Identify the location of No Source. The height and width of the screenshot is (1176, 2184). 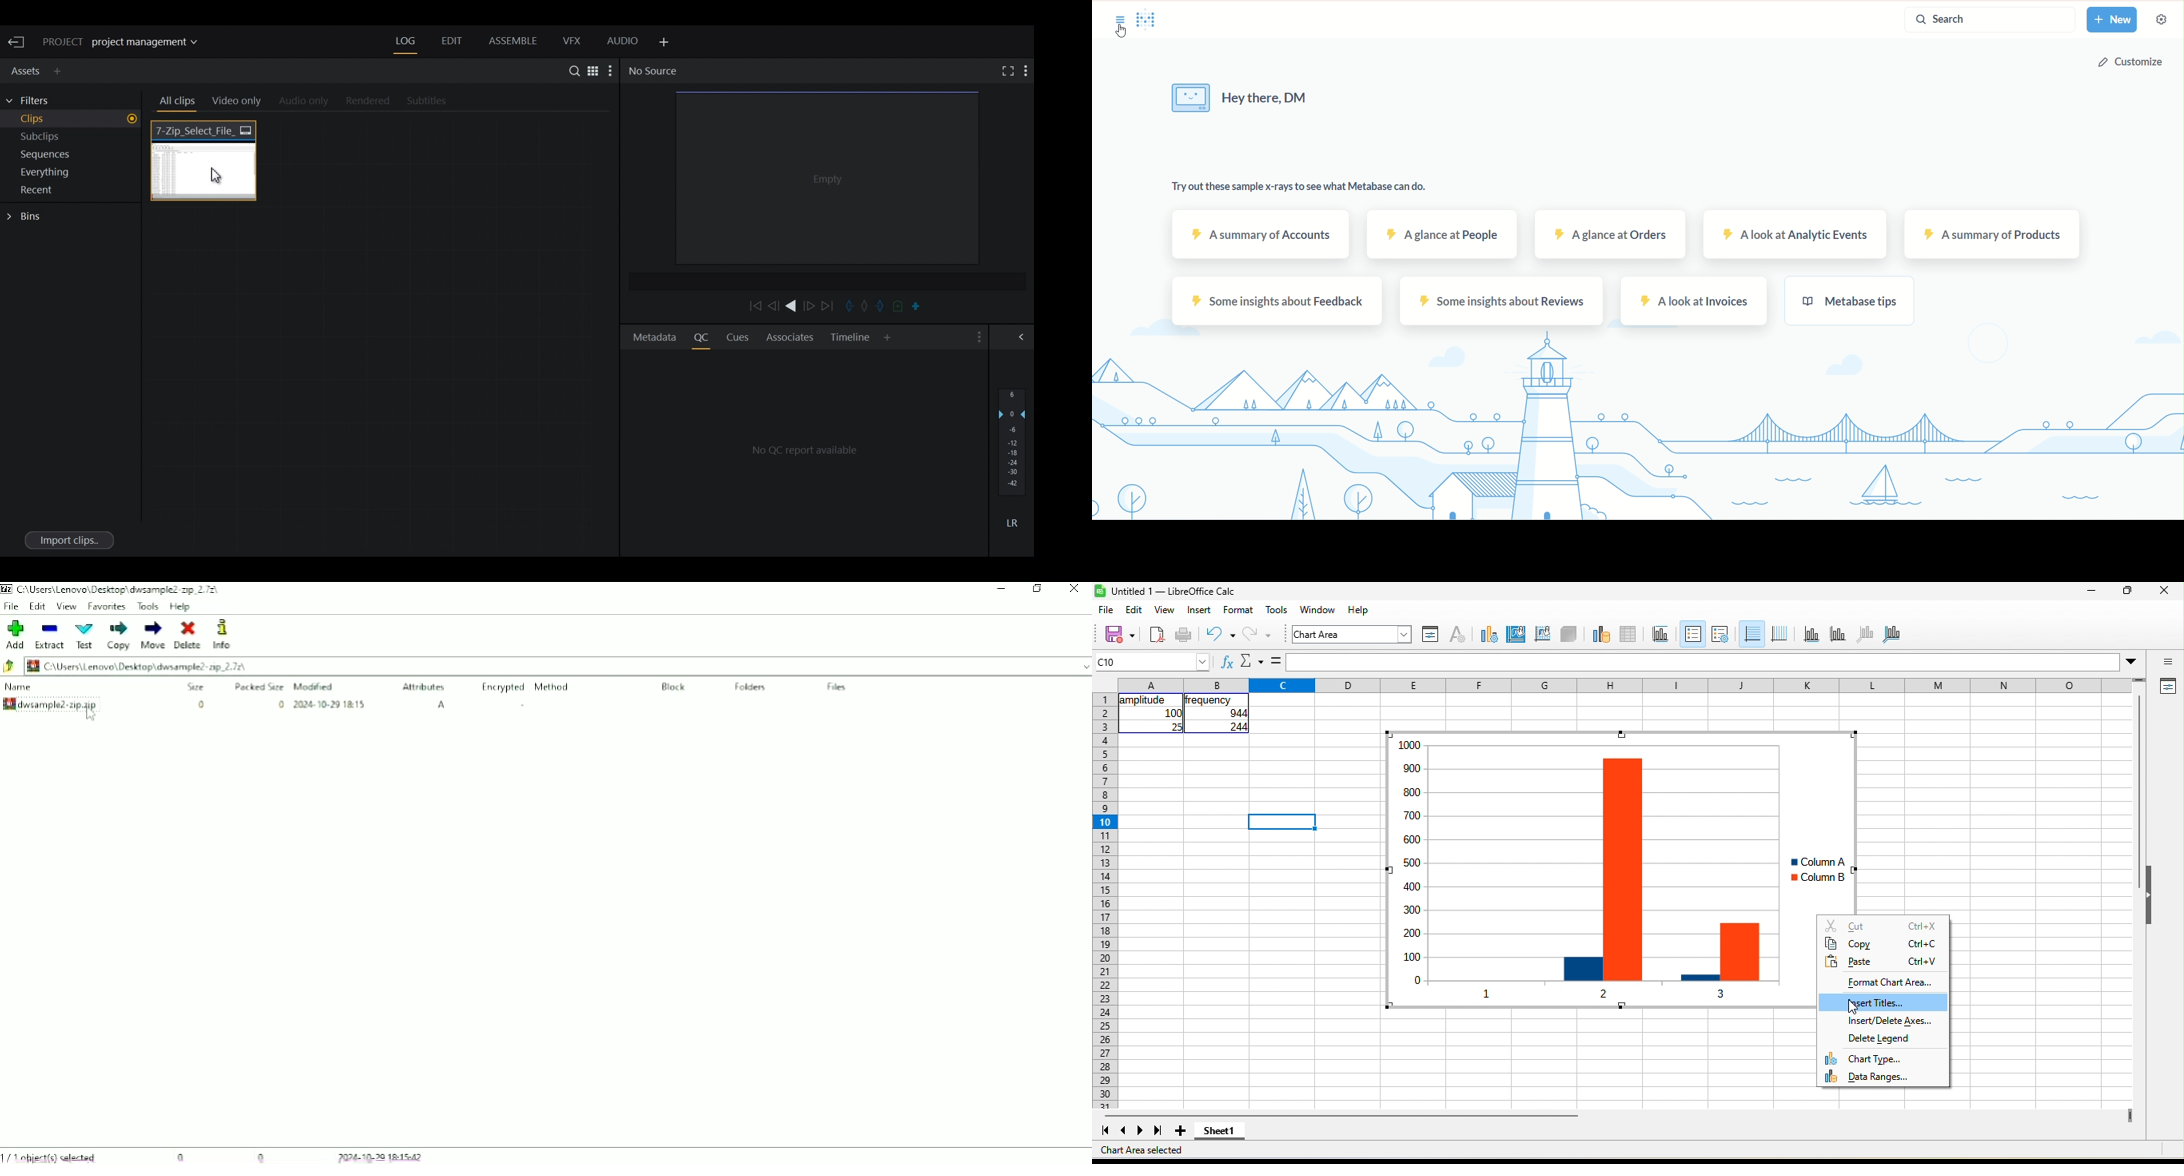
(653, 71).